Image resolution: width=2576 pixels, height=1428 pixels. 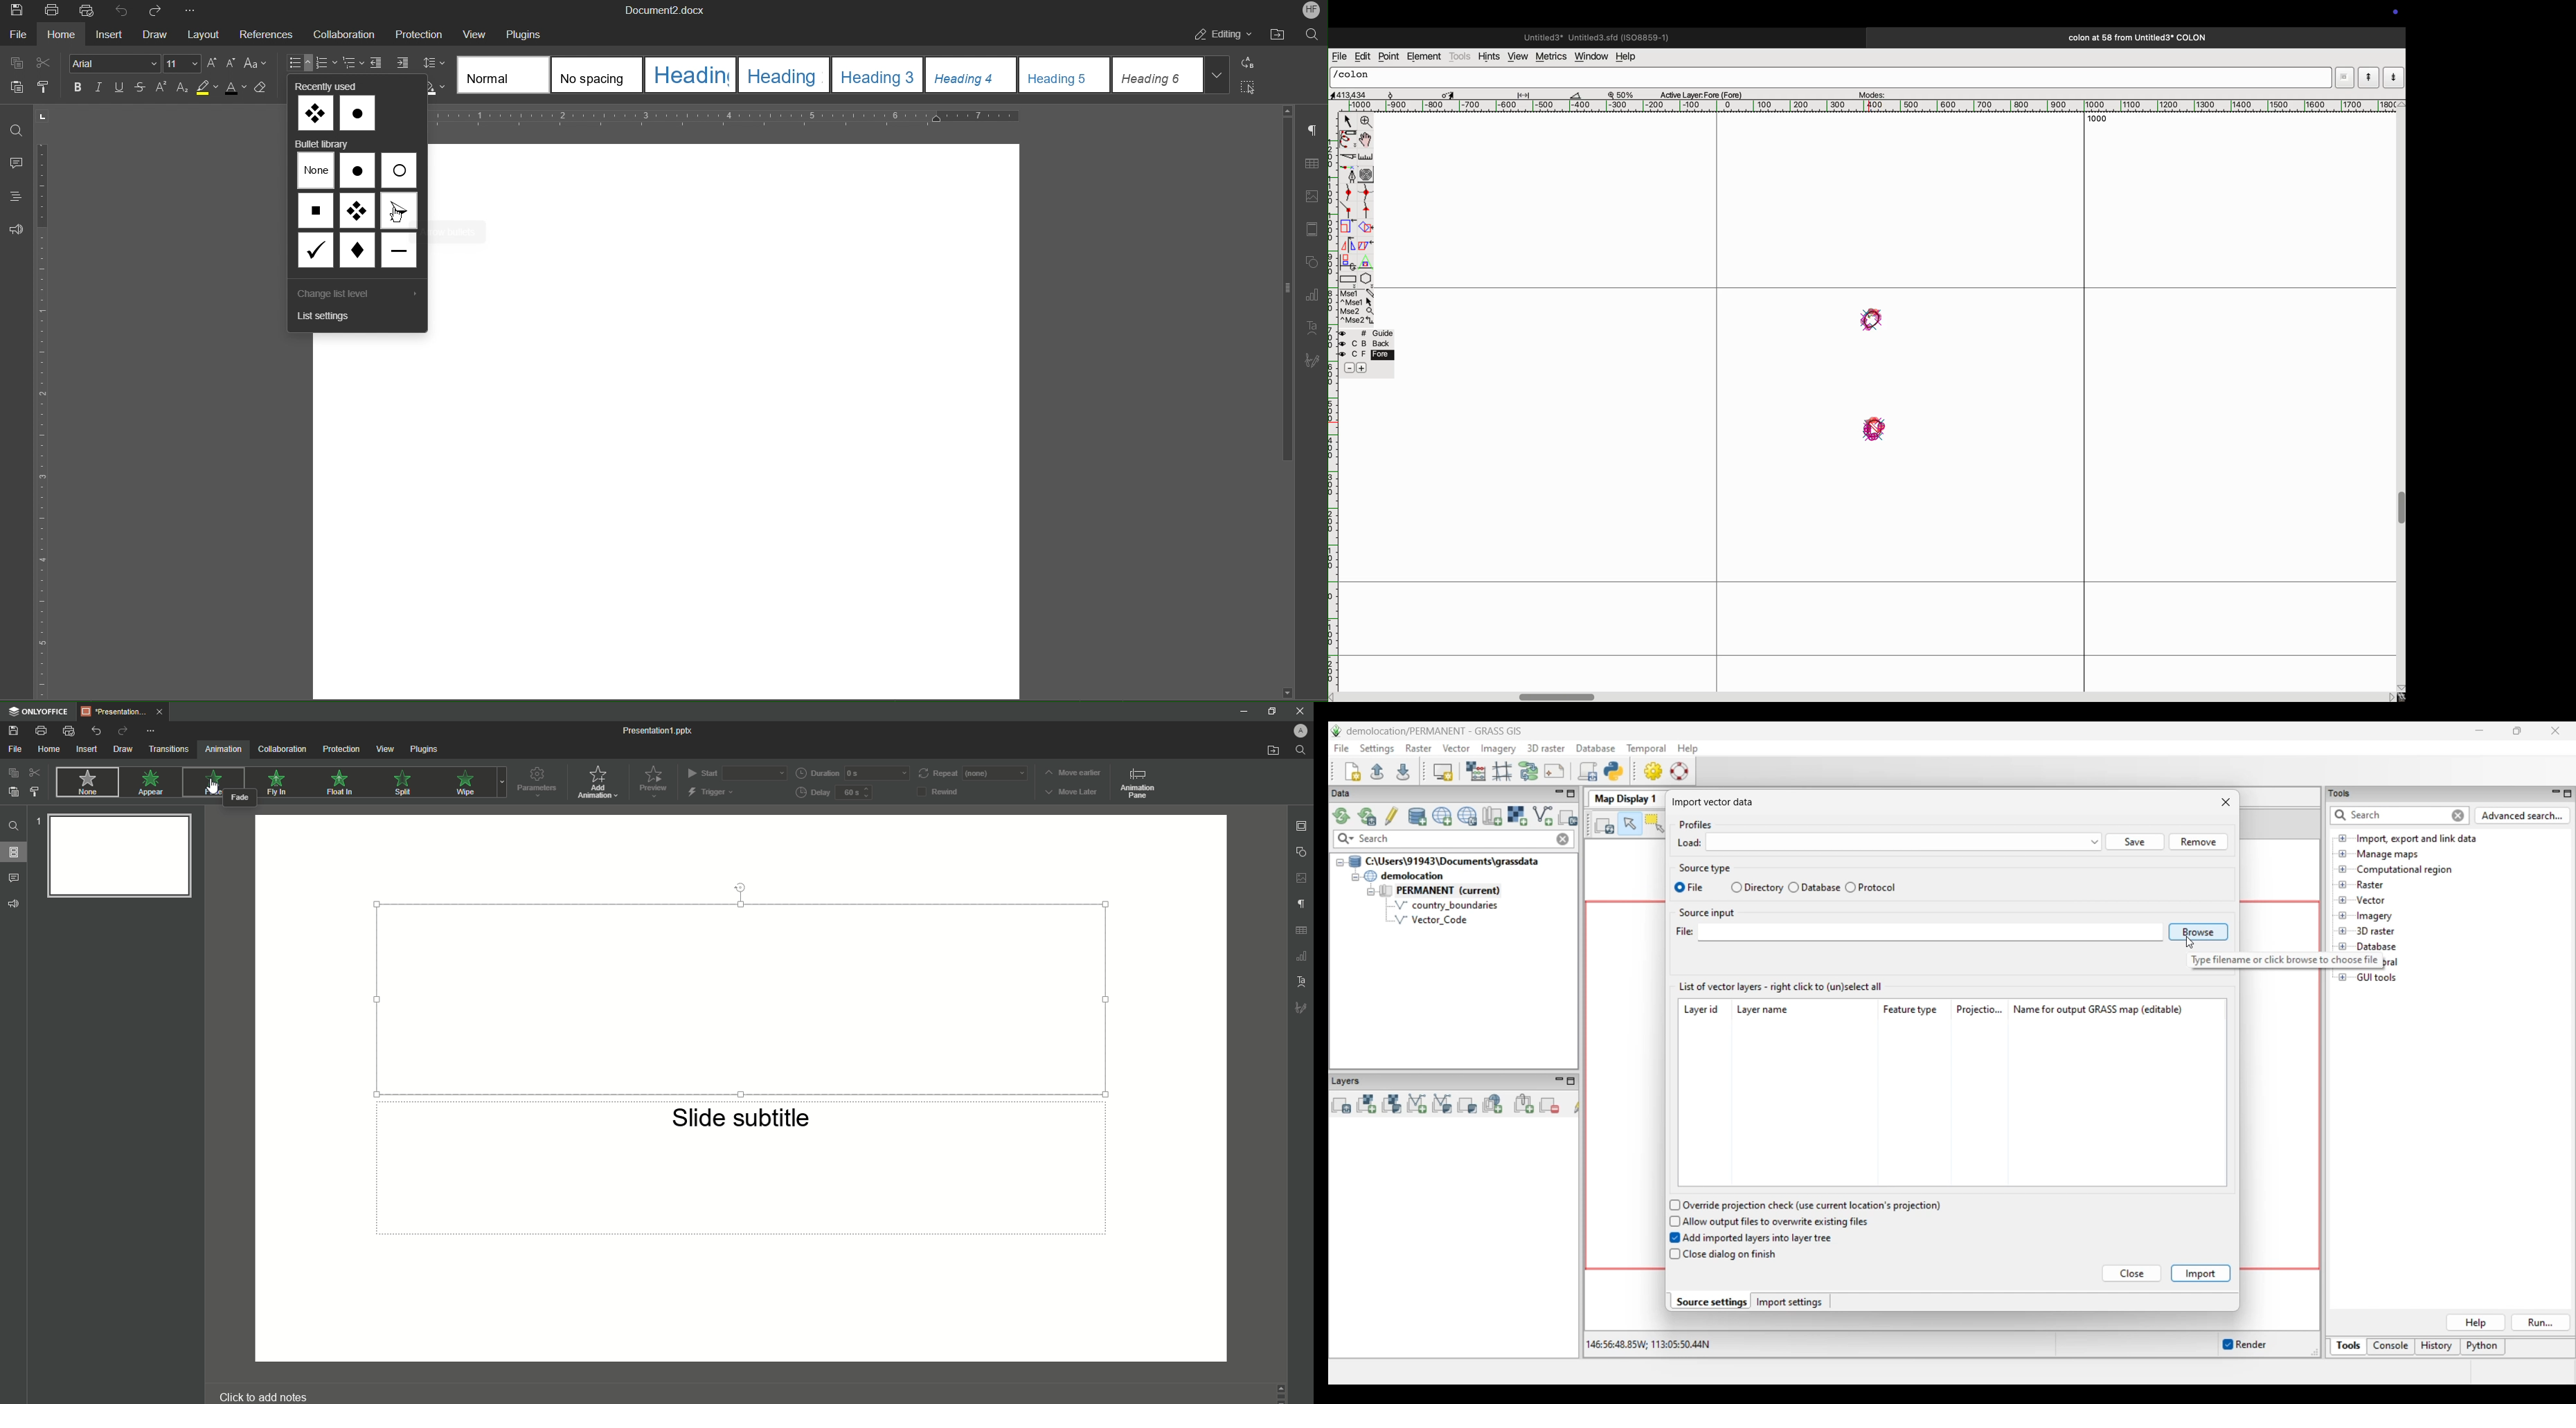 I want to click on Minimize, so click(x=1243, y=711).